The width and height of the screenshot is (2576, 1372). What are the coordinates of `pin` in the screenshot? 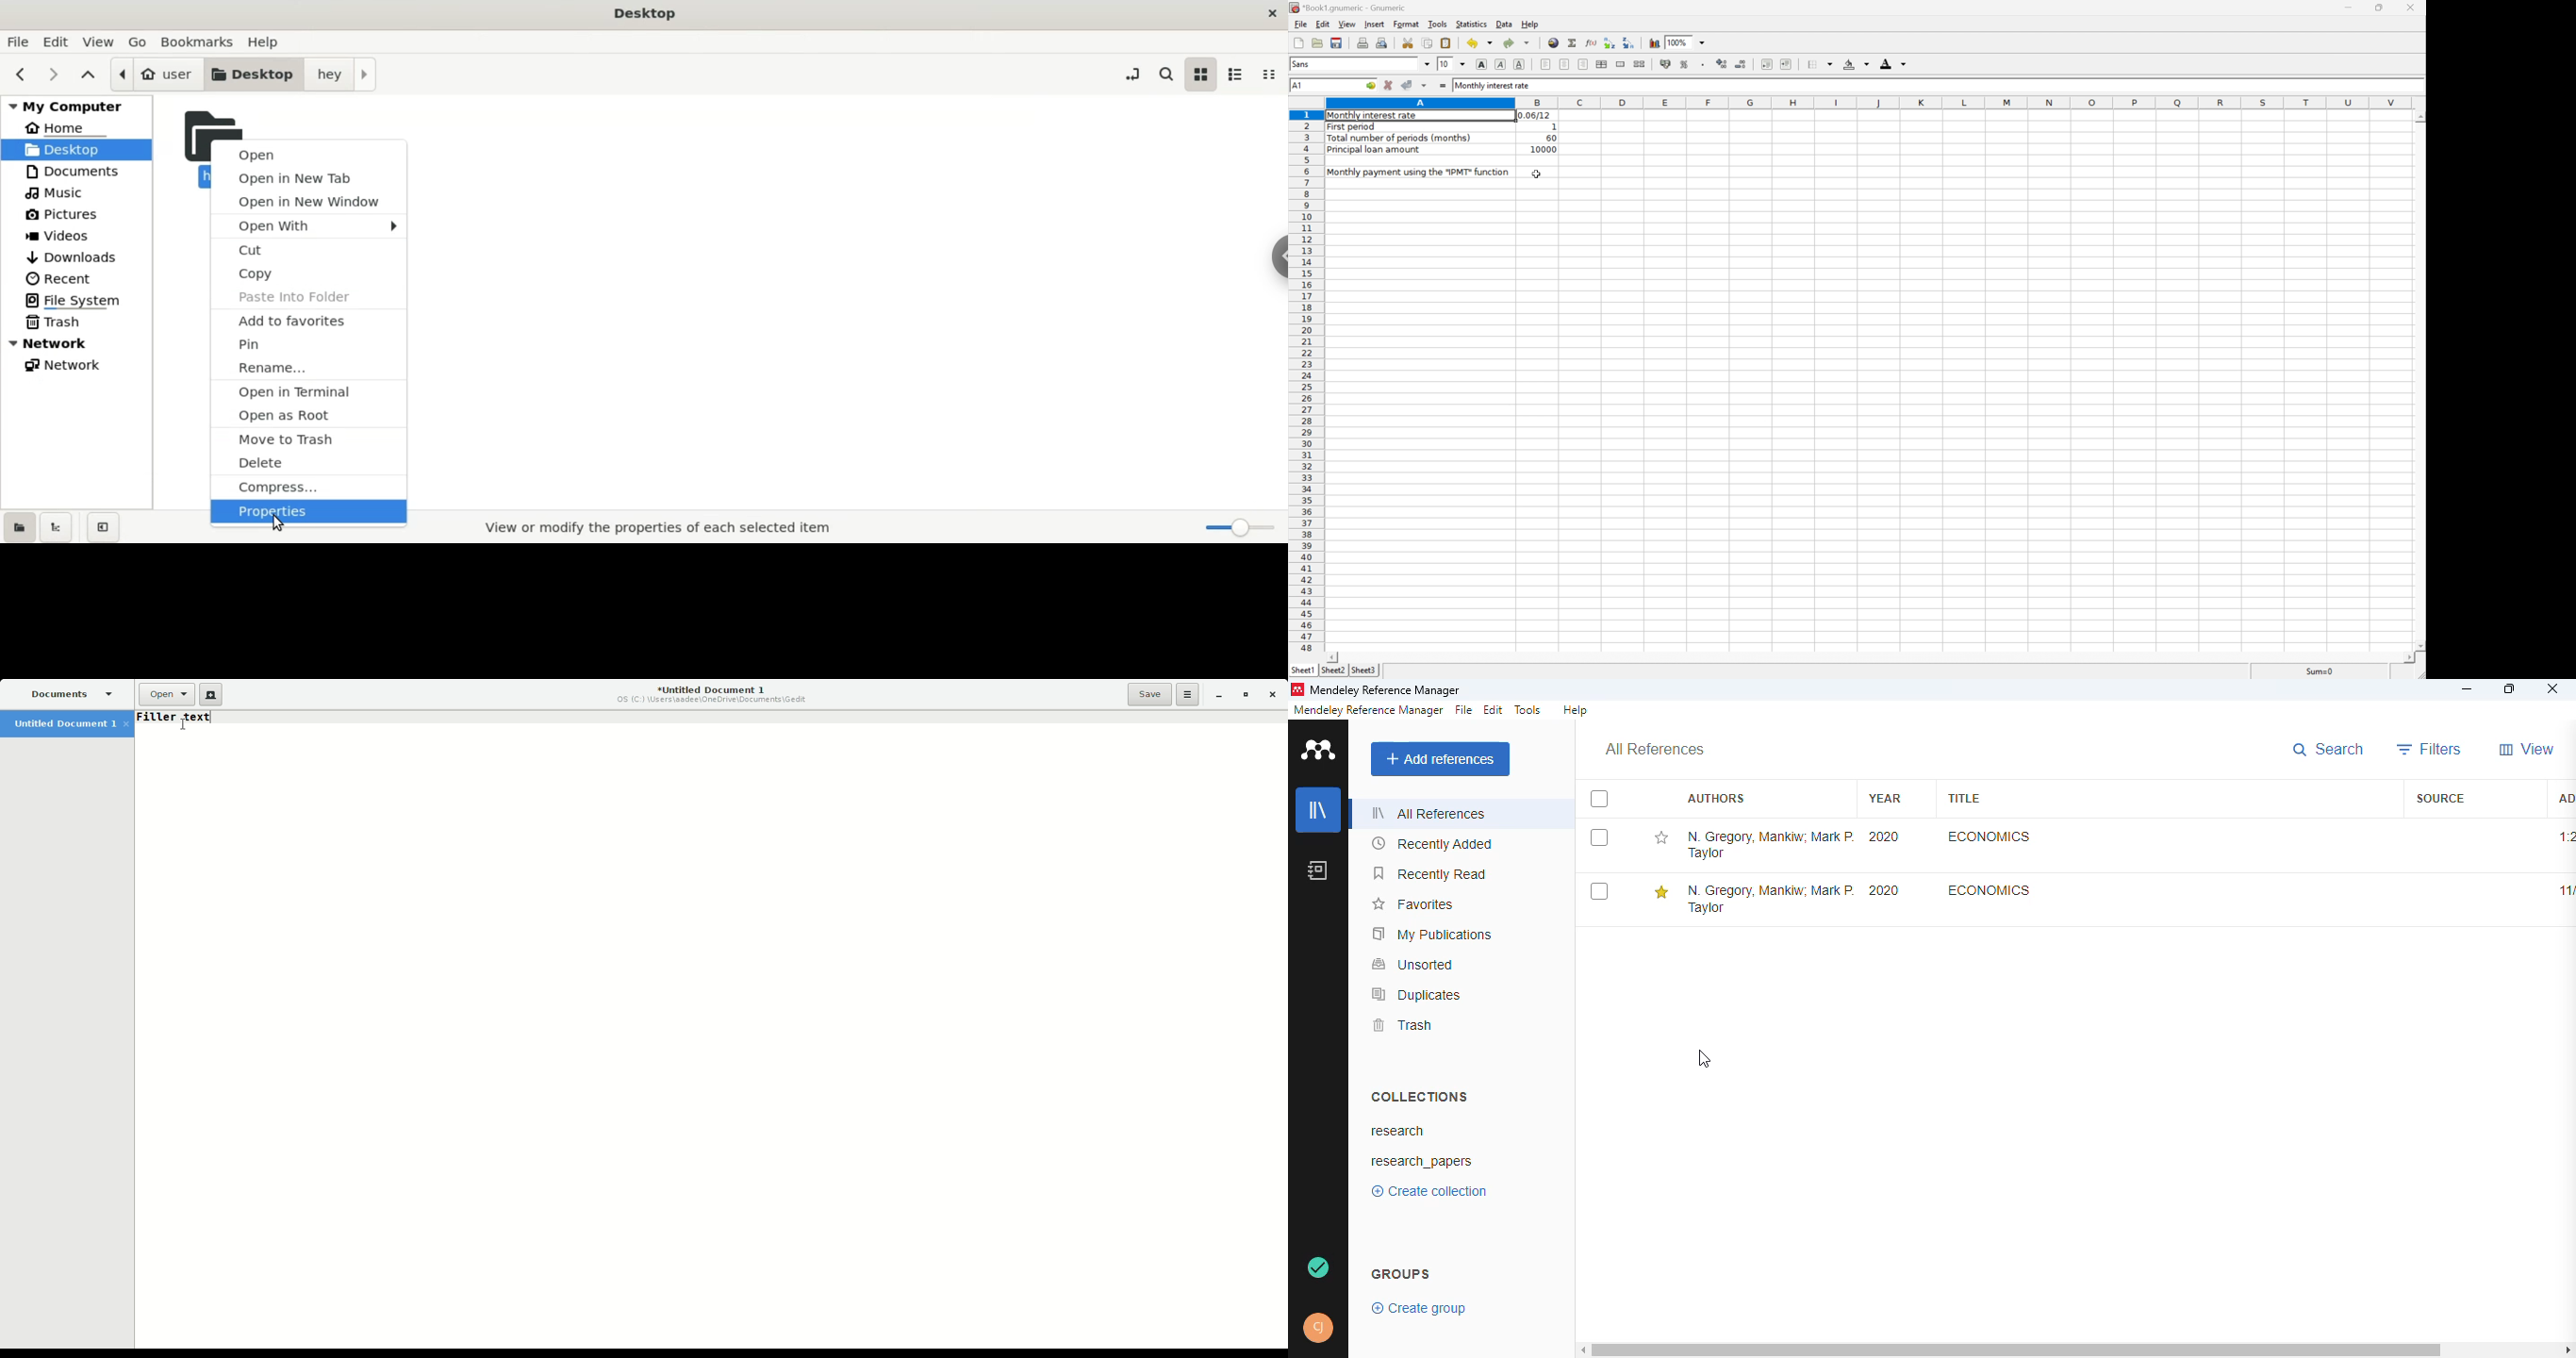 It's located at (311, 342).